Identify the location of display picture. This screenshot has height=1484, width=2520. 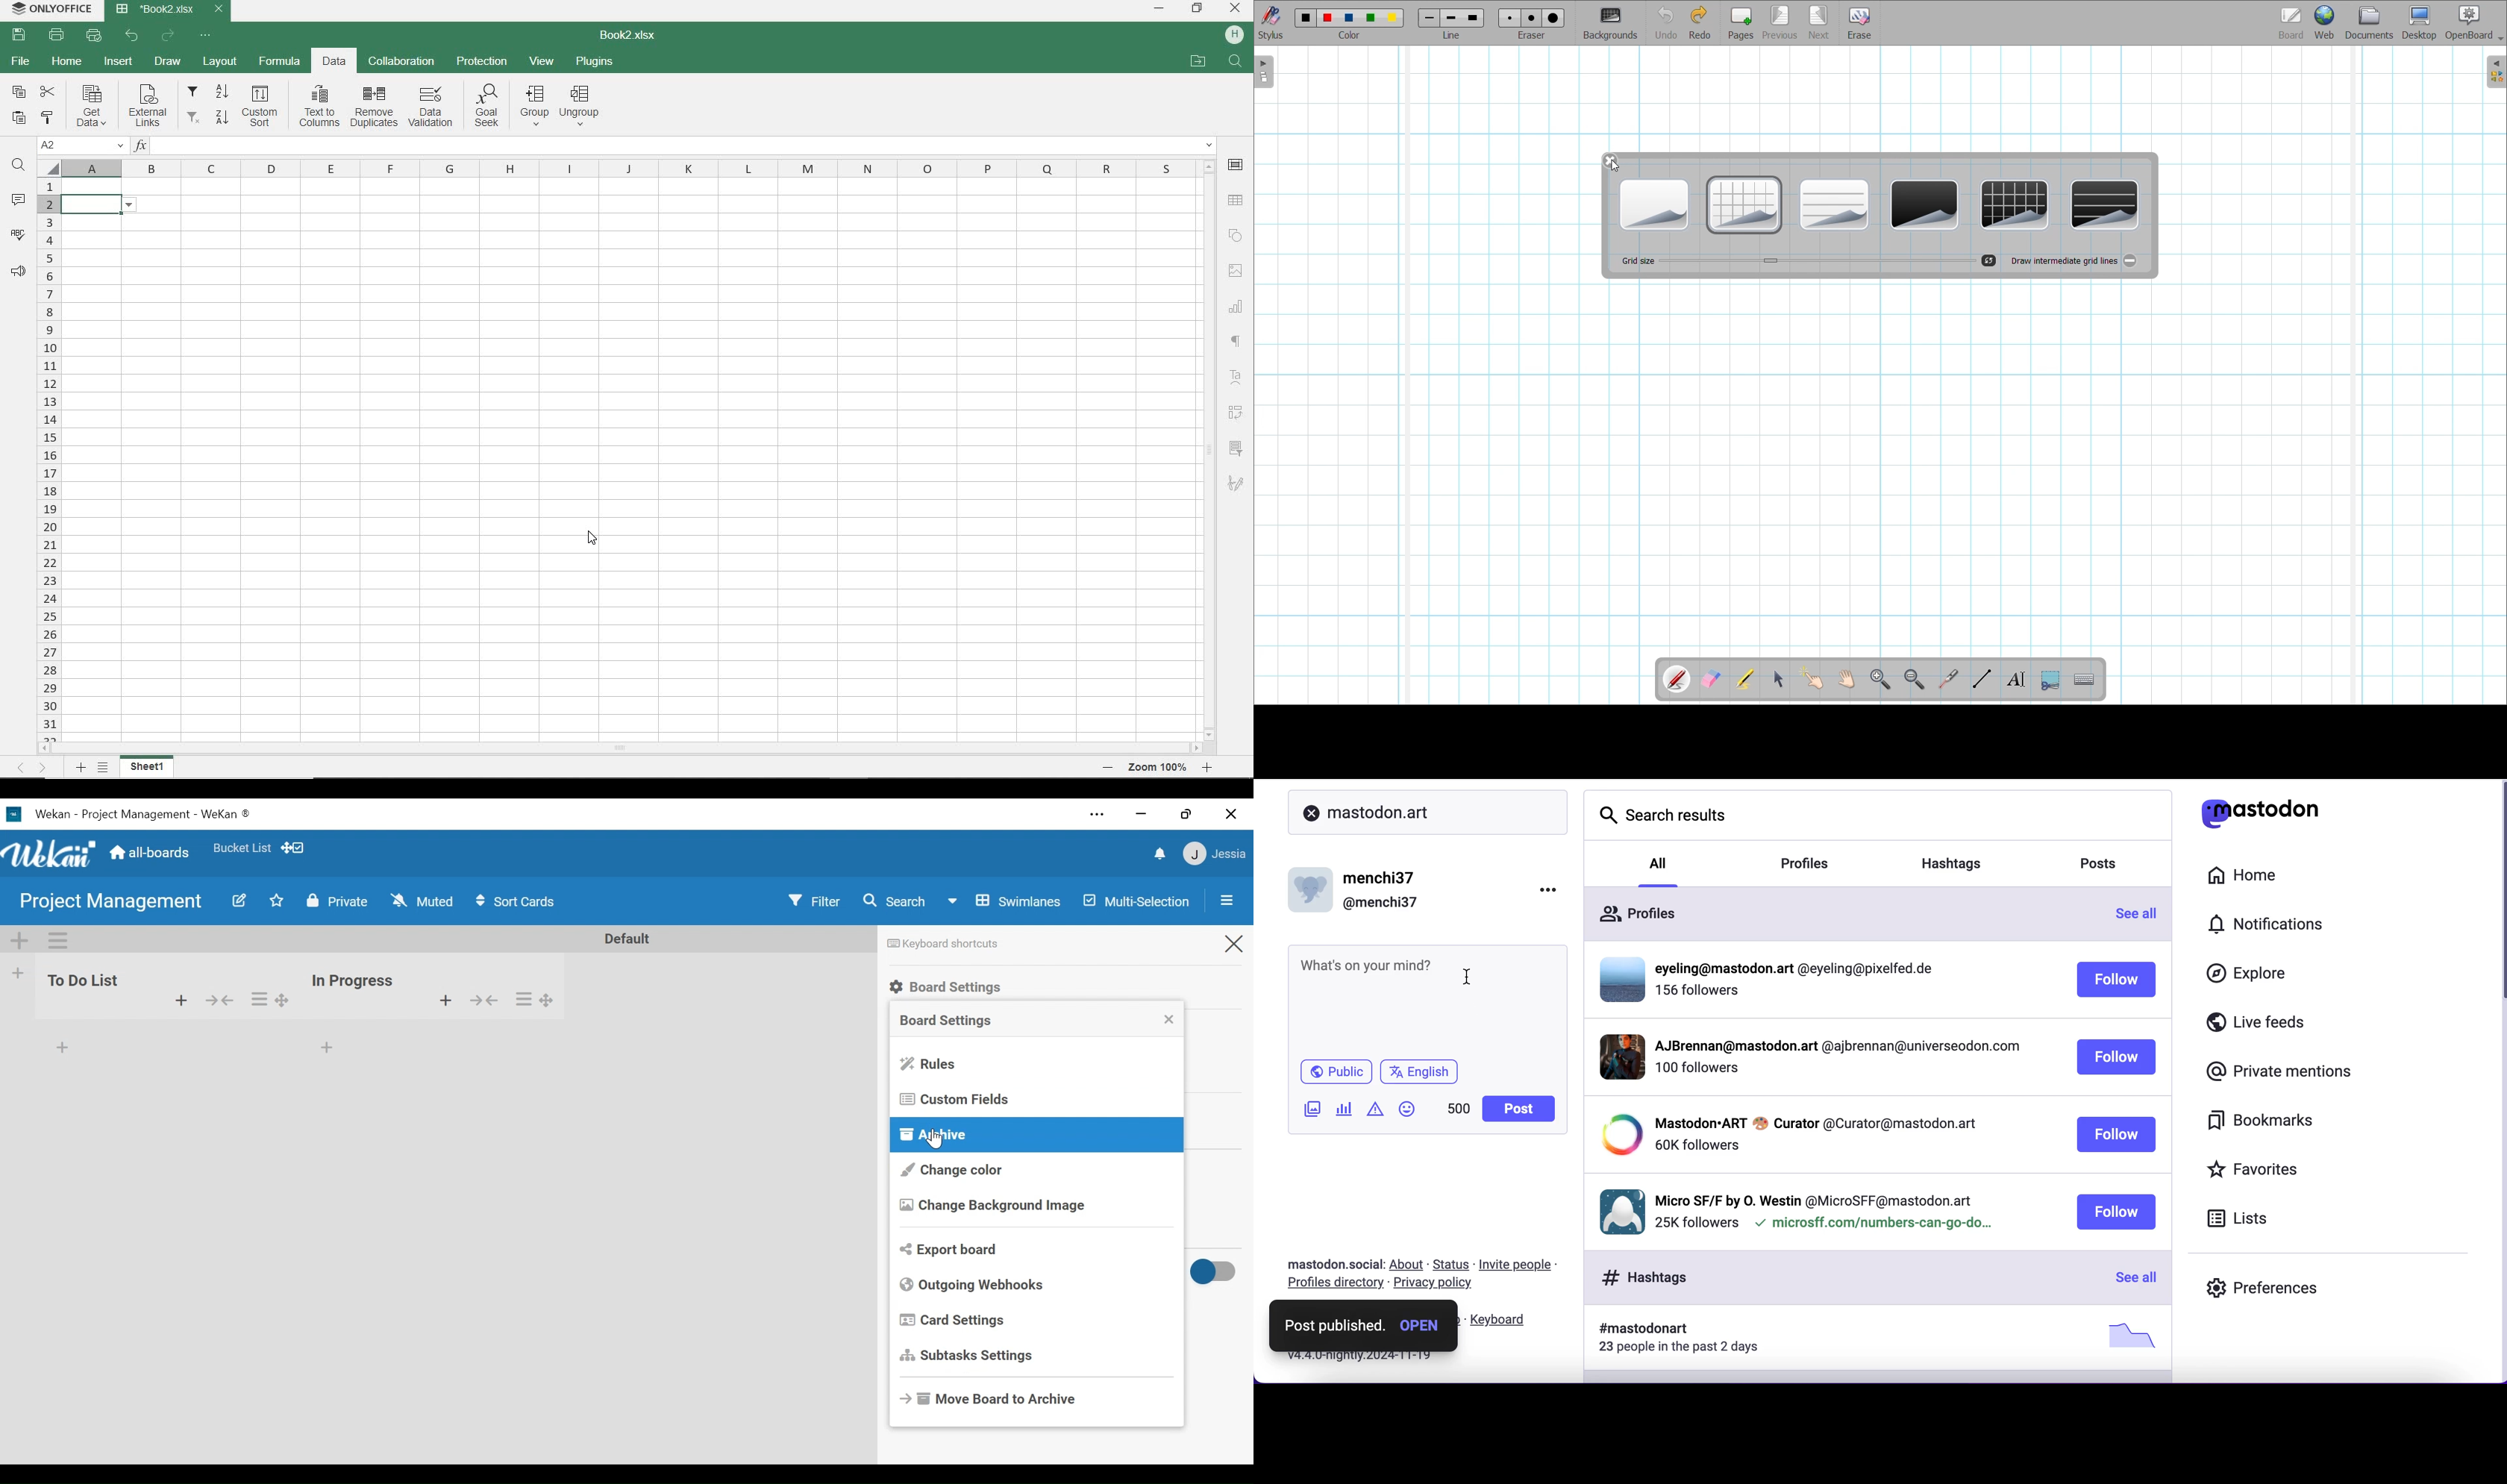
(1618, 1135).